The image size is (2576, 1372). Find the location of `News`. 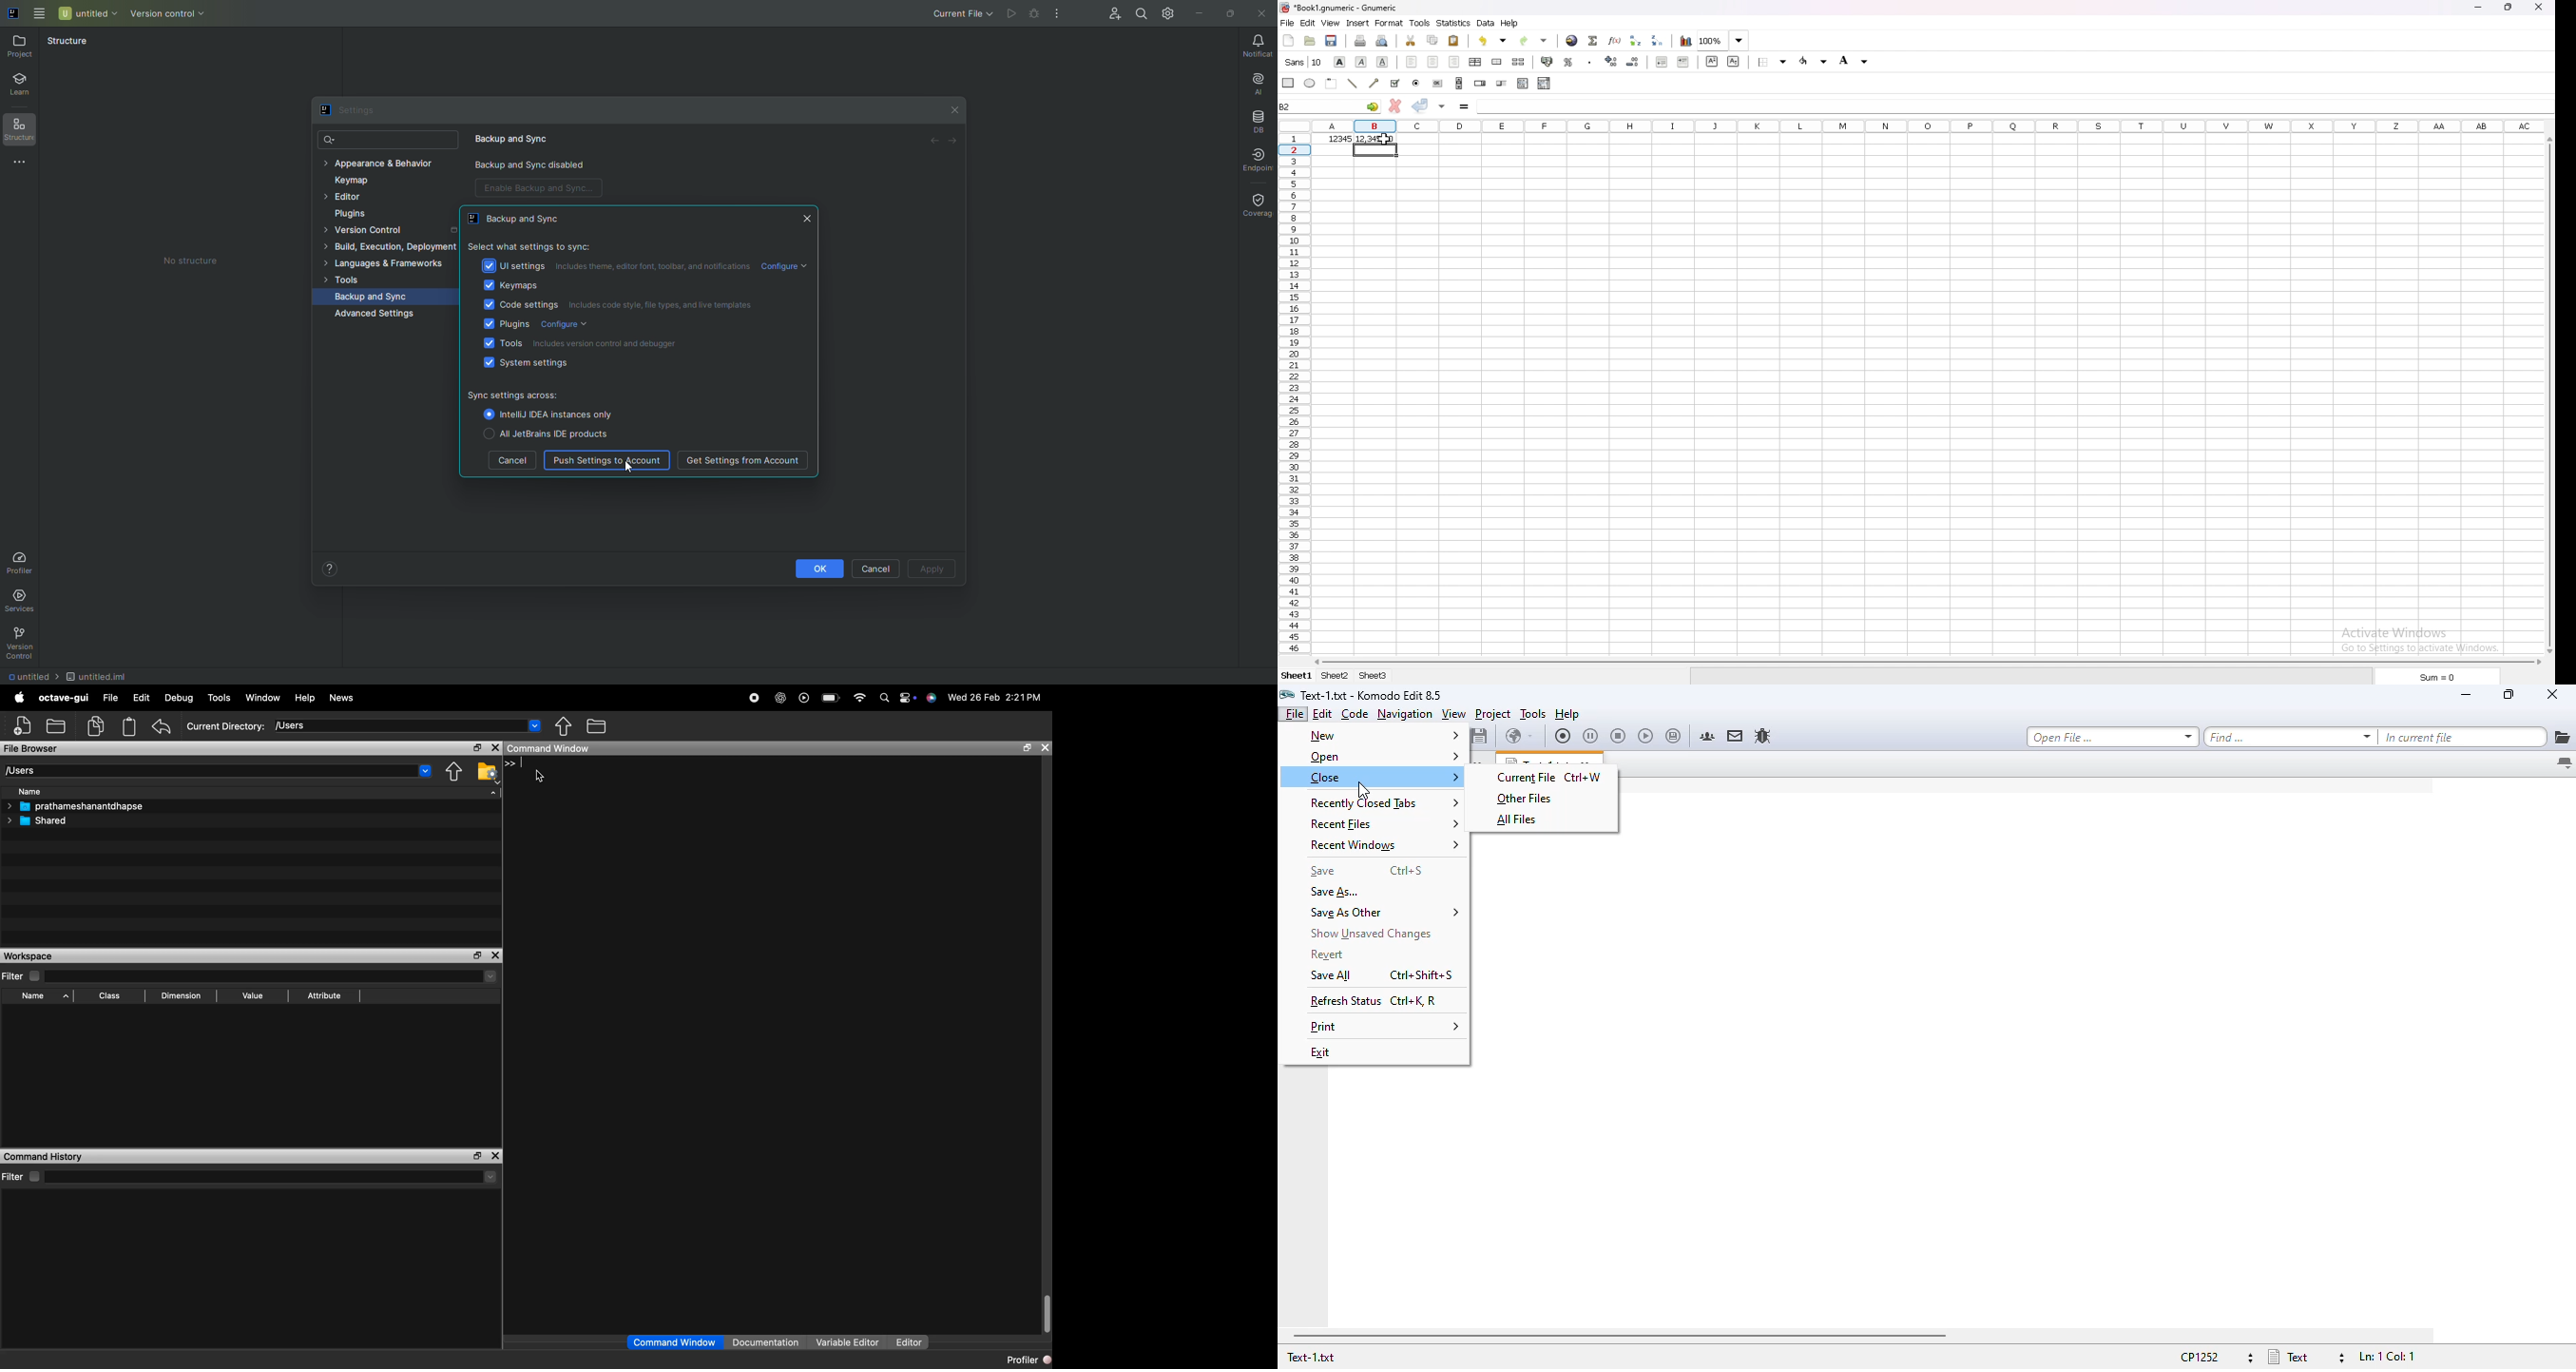

News is located at coordinates (341, 698).